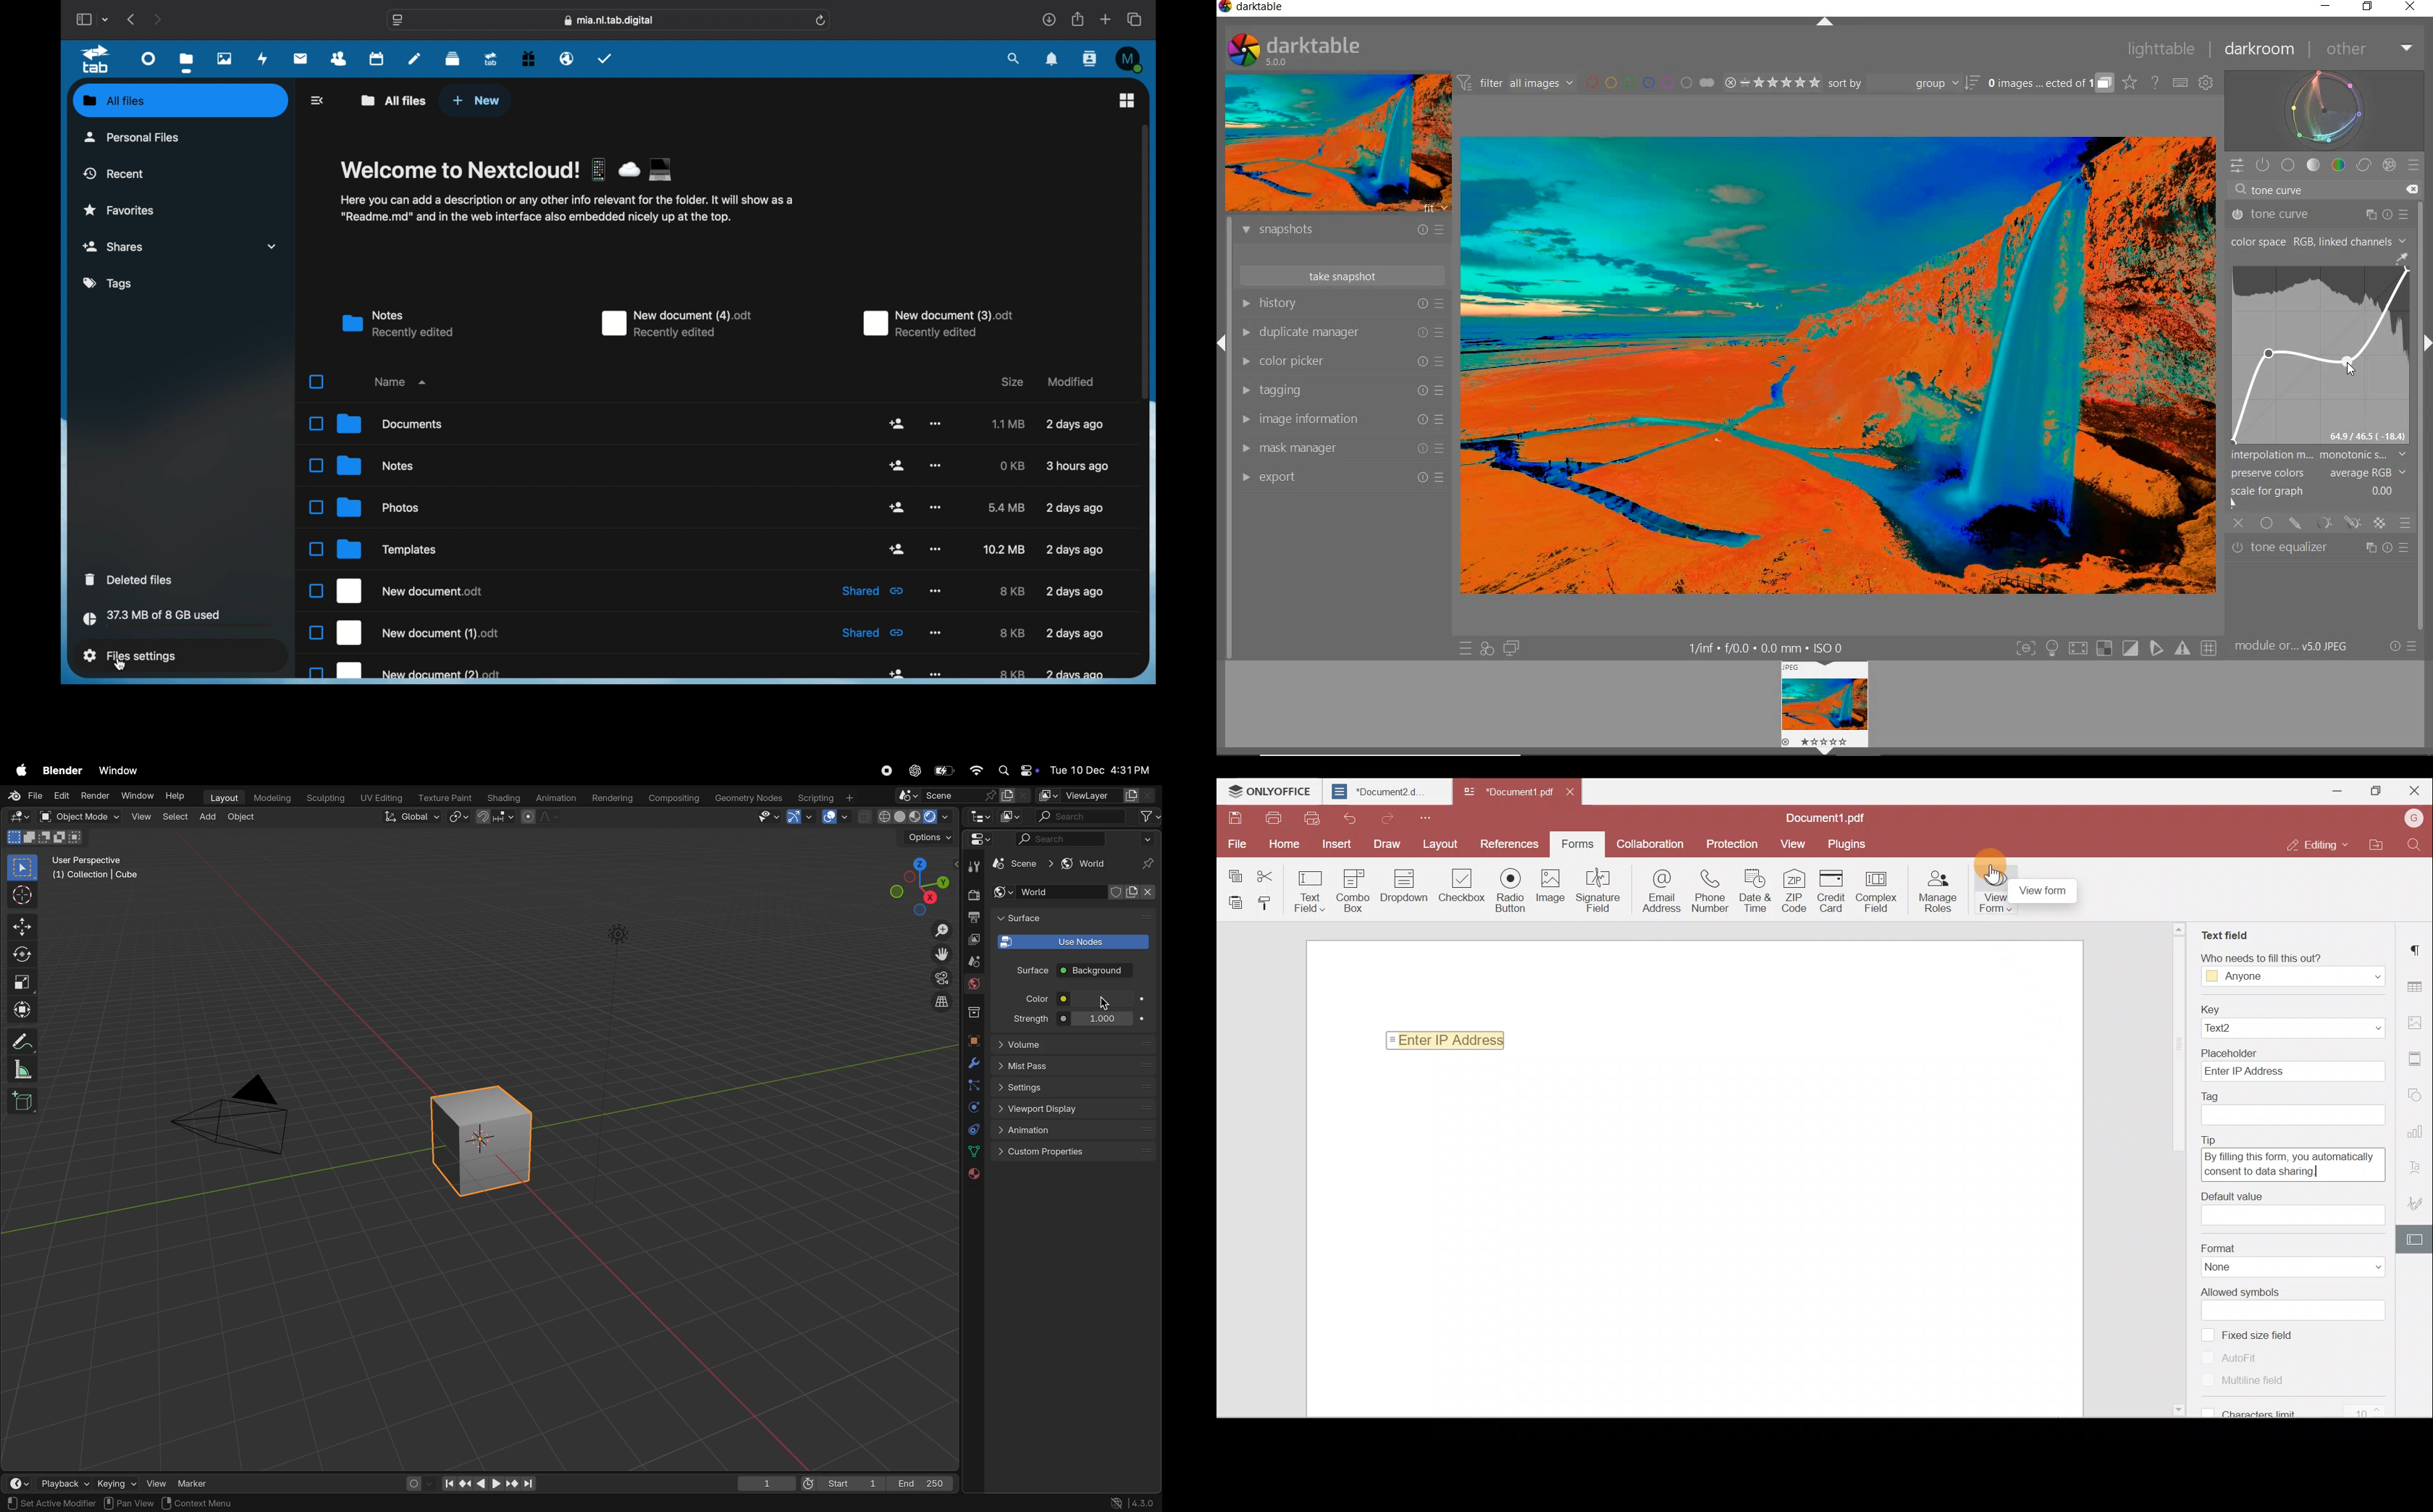  I want to click on view port display, so click(1075, 1109).